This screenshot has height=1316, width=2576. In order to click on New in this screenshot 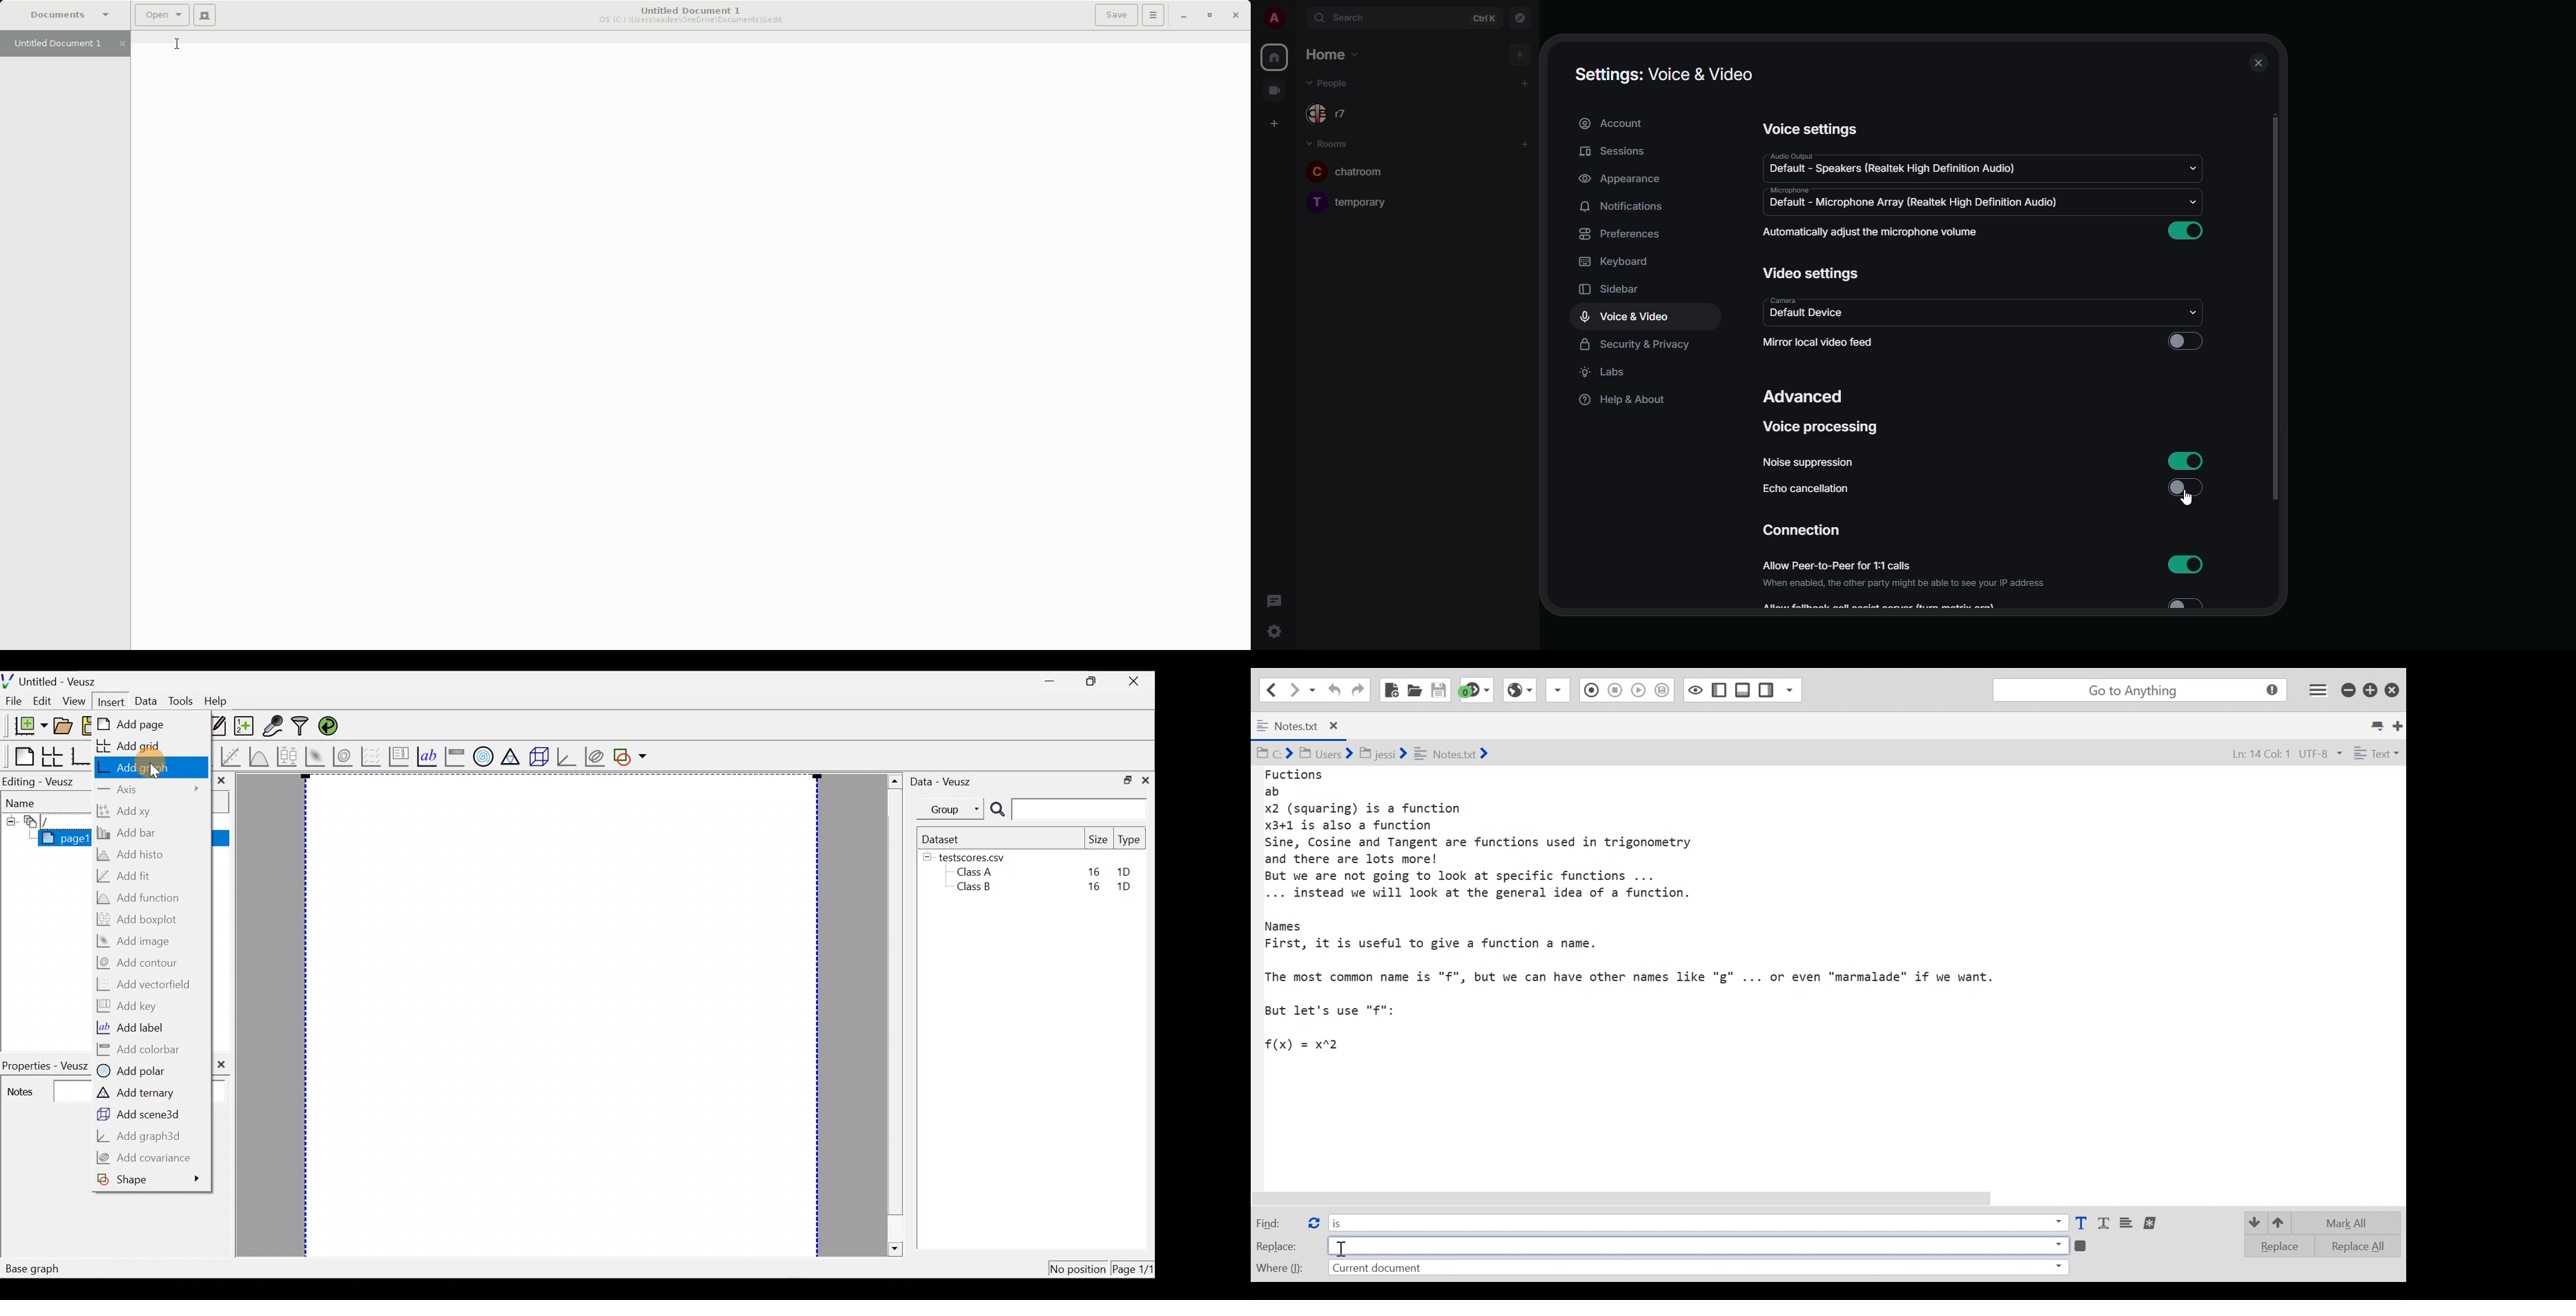, I will do `click(205, 16)`.